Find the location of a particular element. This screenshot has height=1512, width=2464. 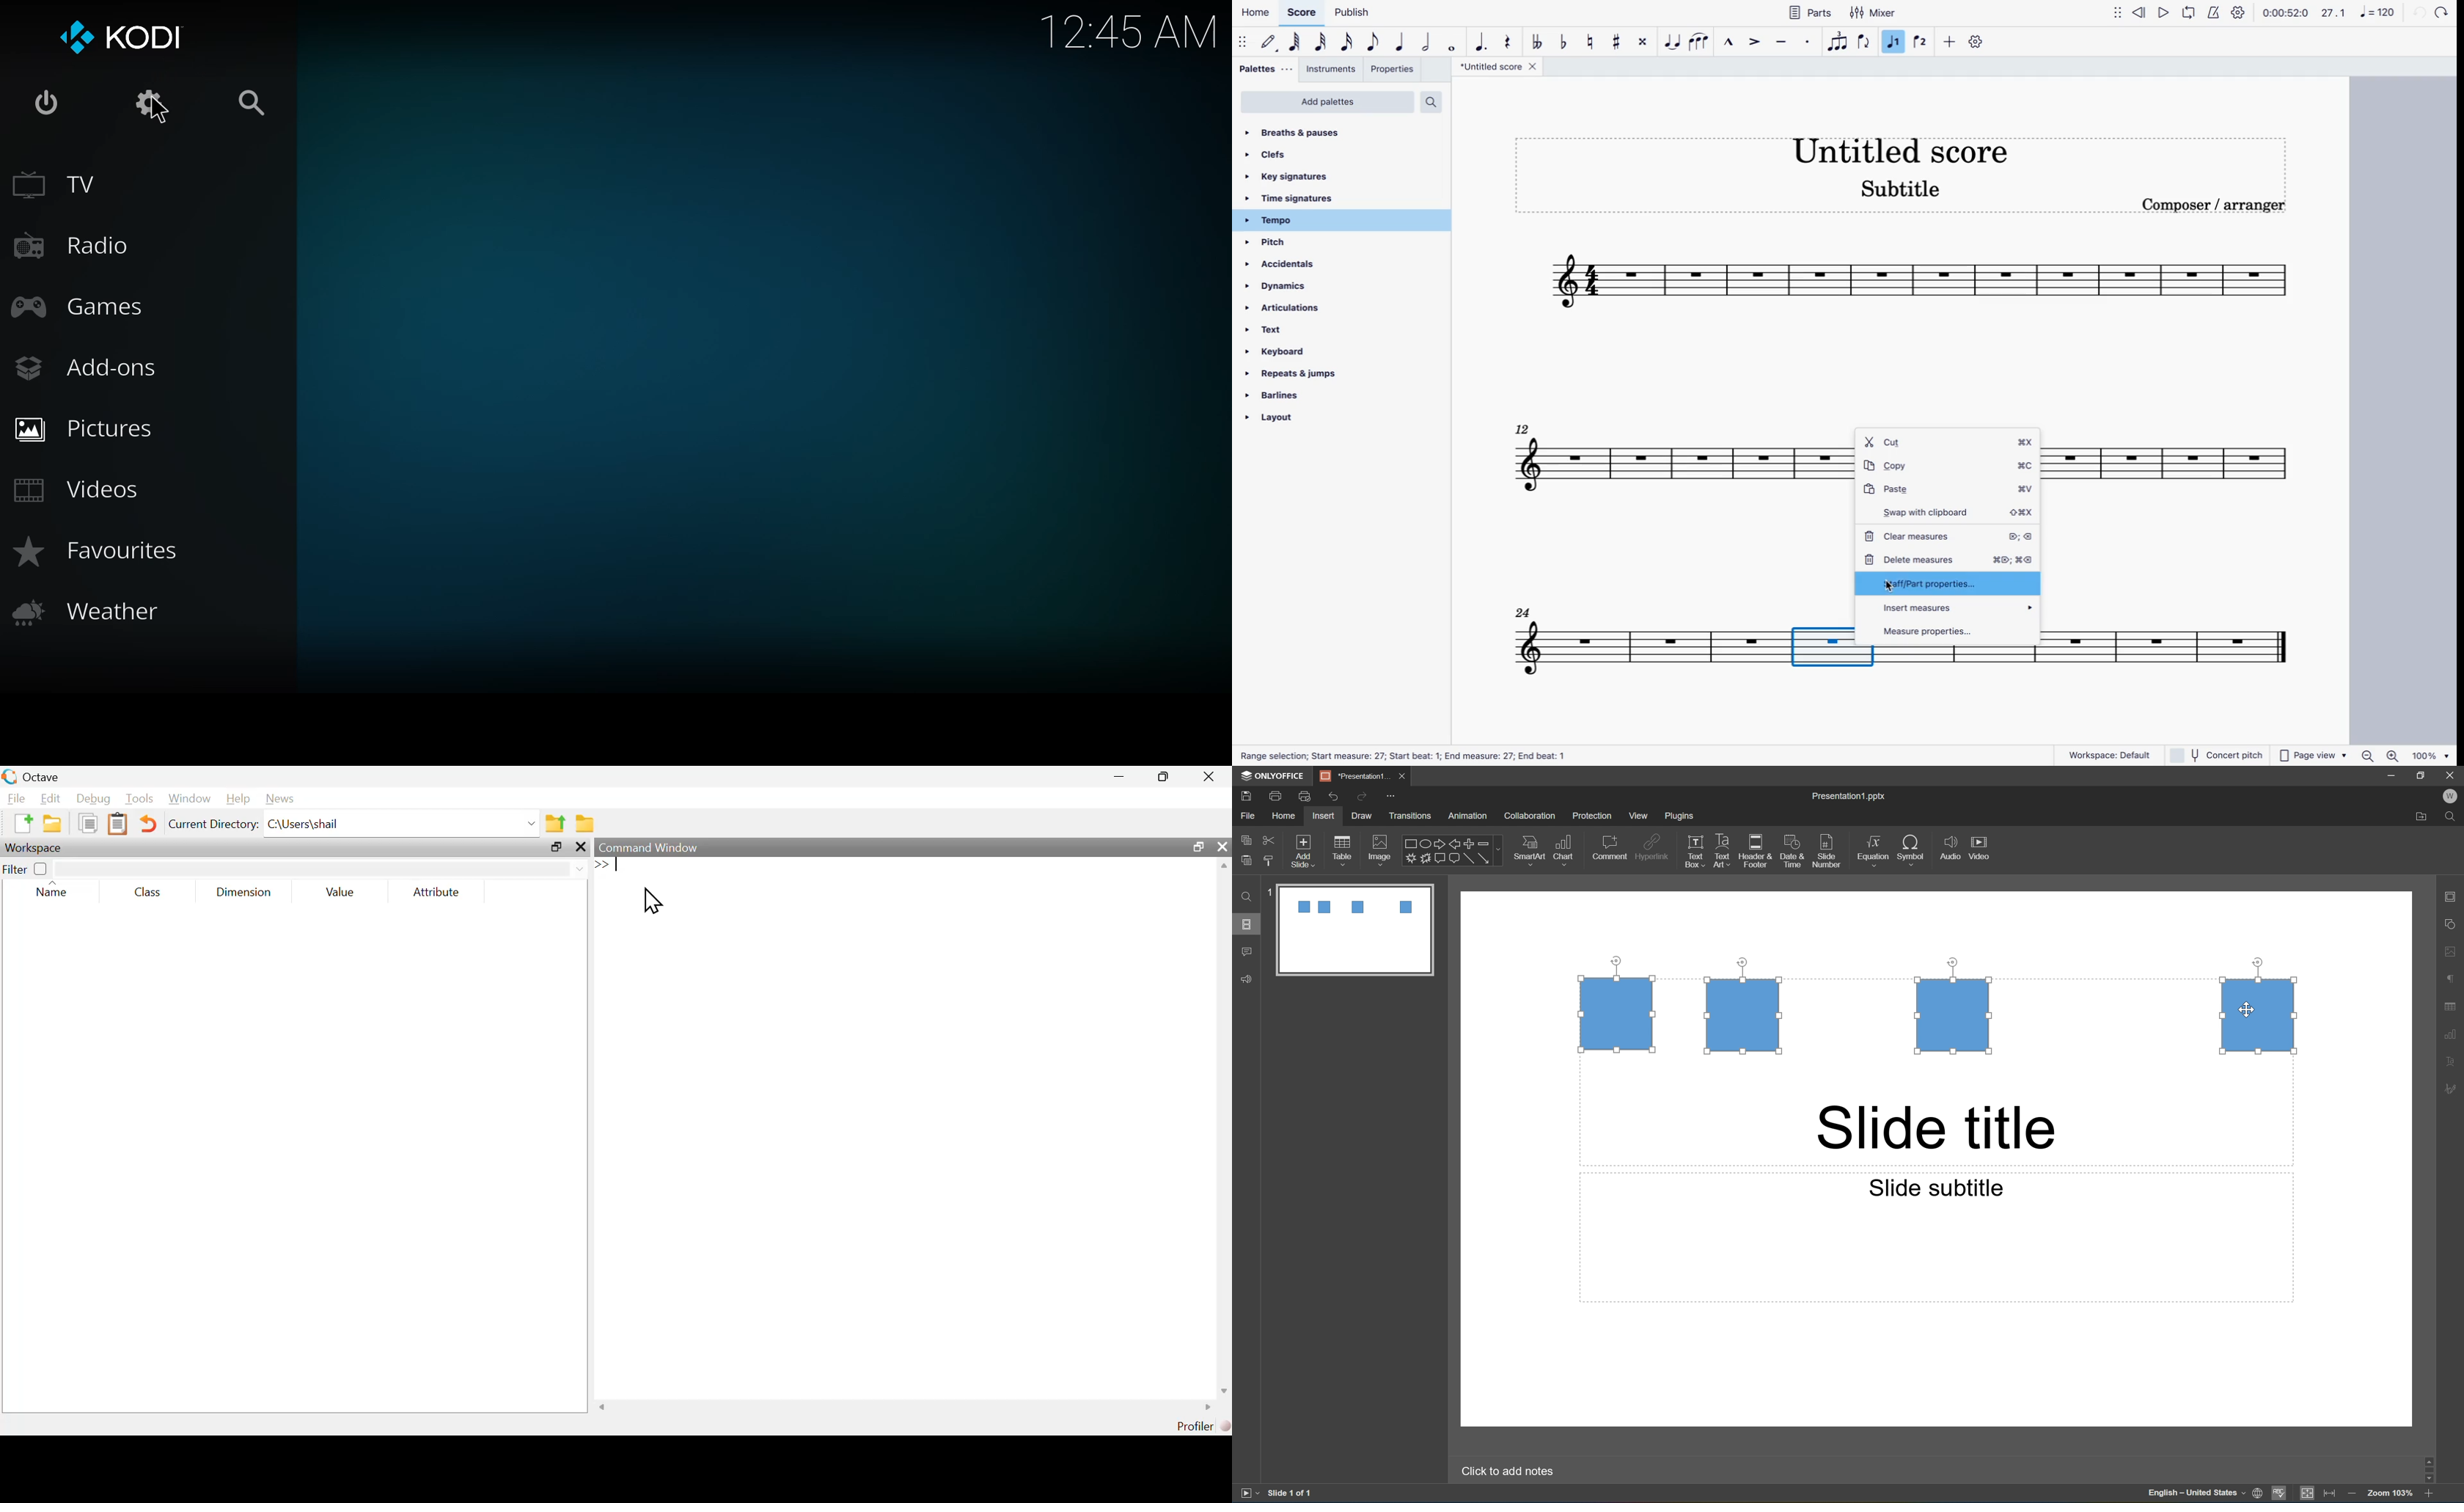

tv is located at coordinates (64, 184).